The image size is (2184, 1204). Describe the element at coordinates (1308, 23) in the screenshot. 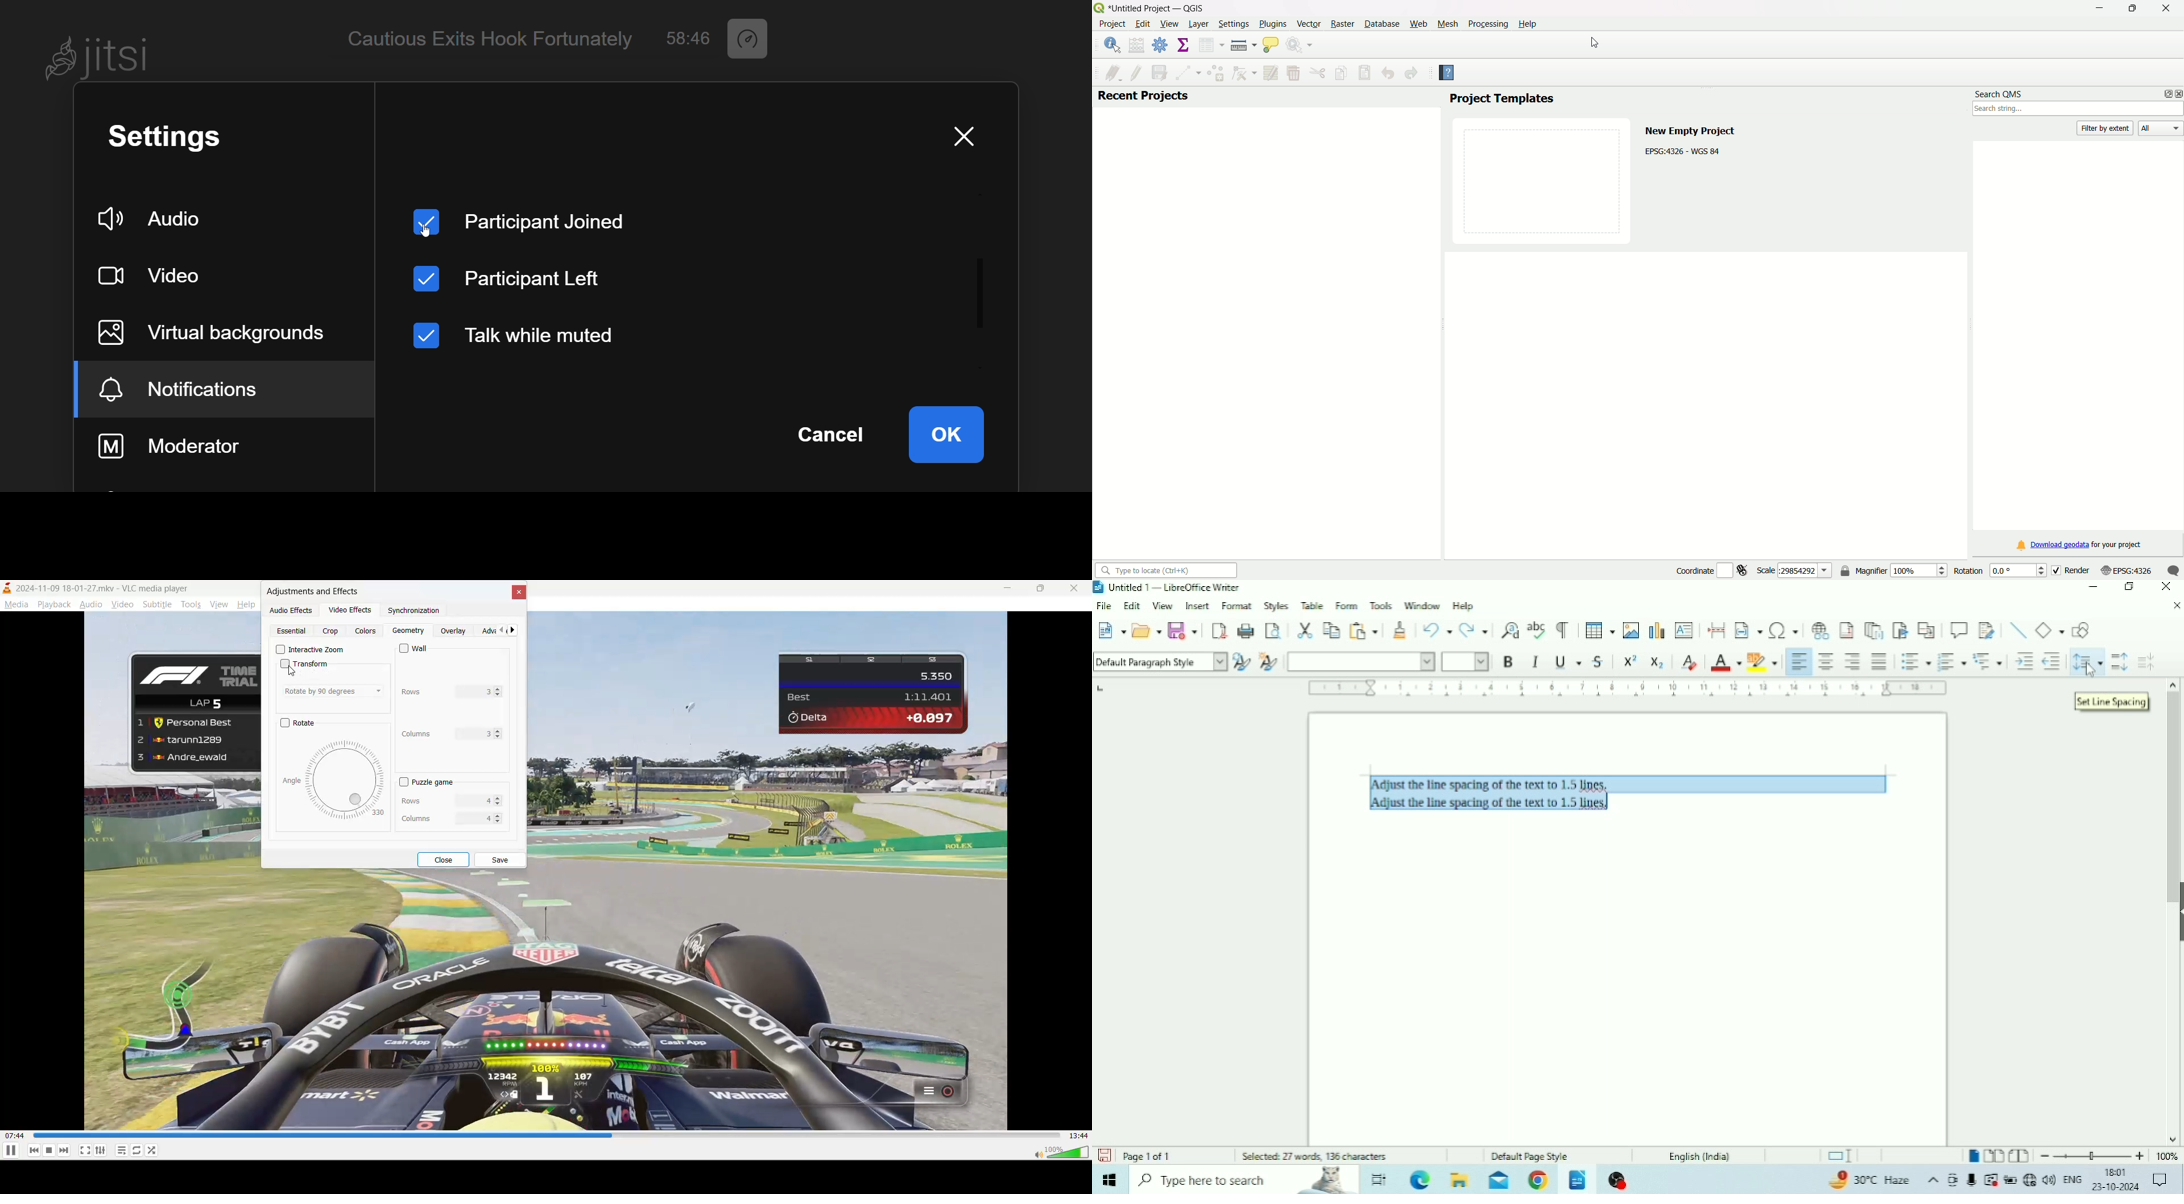

I see `Vector` at that location.